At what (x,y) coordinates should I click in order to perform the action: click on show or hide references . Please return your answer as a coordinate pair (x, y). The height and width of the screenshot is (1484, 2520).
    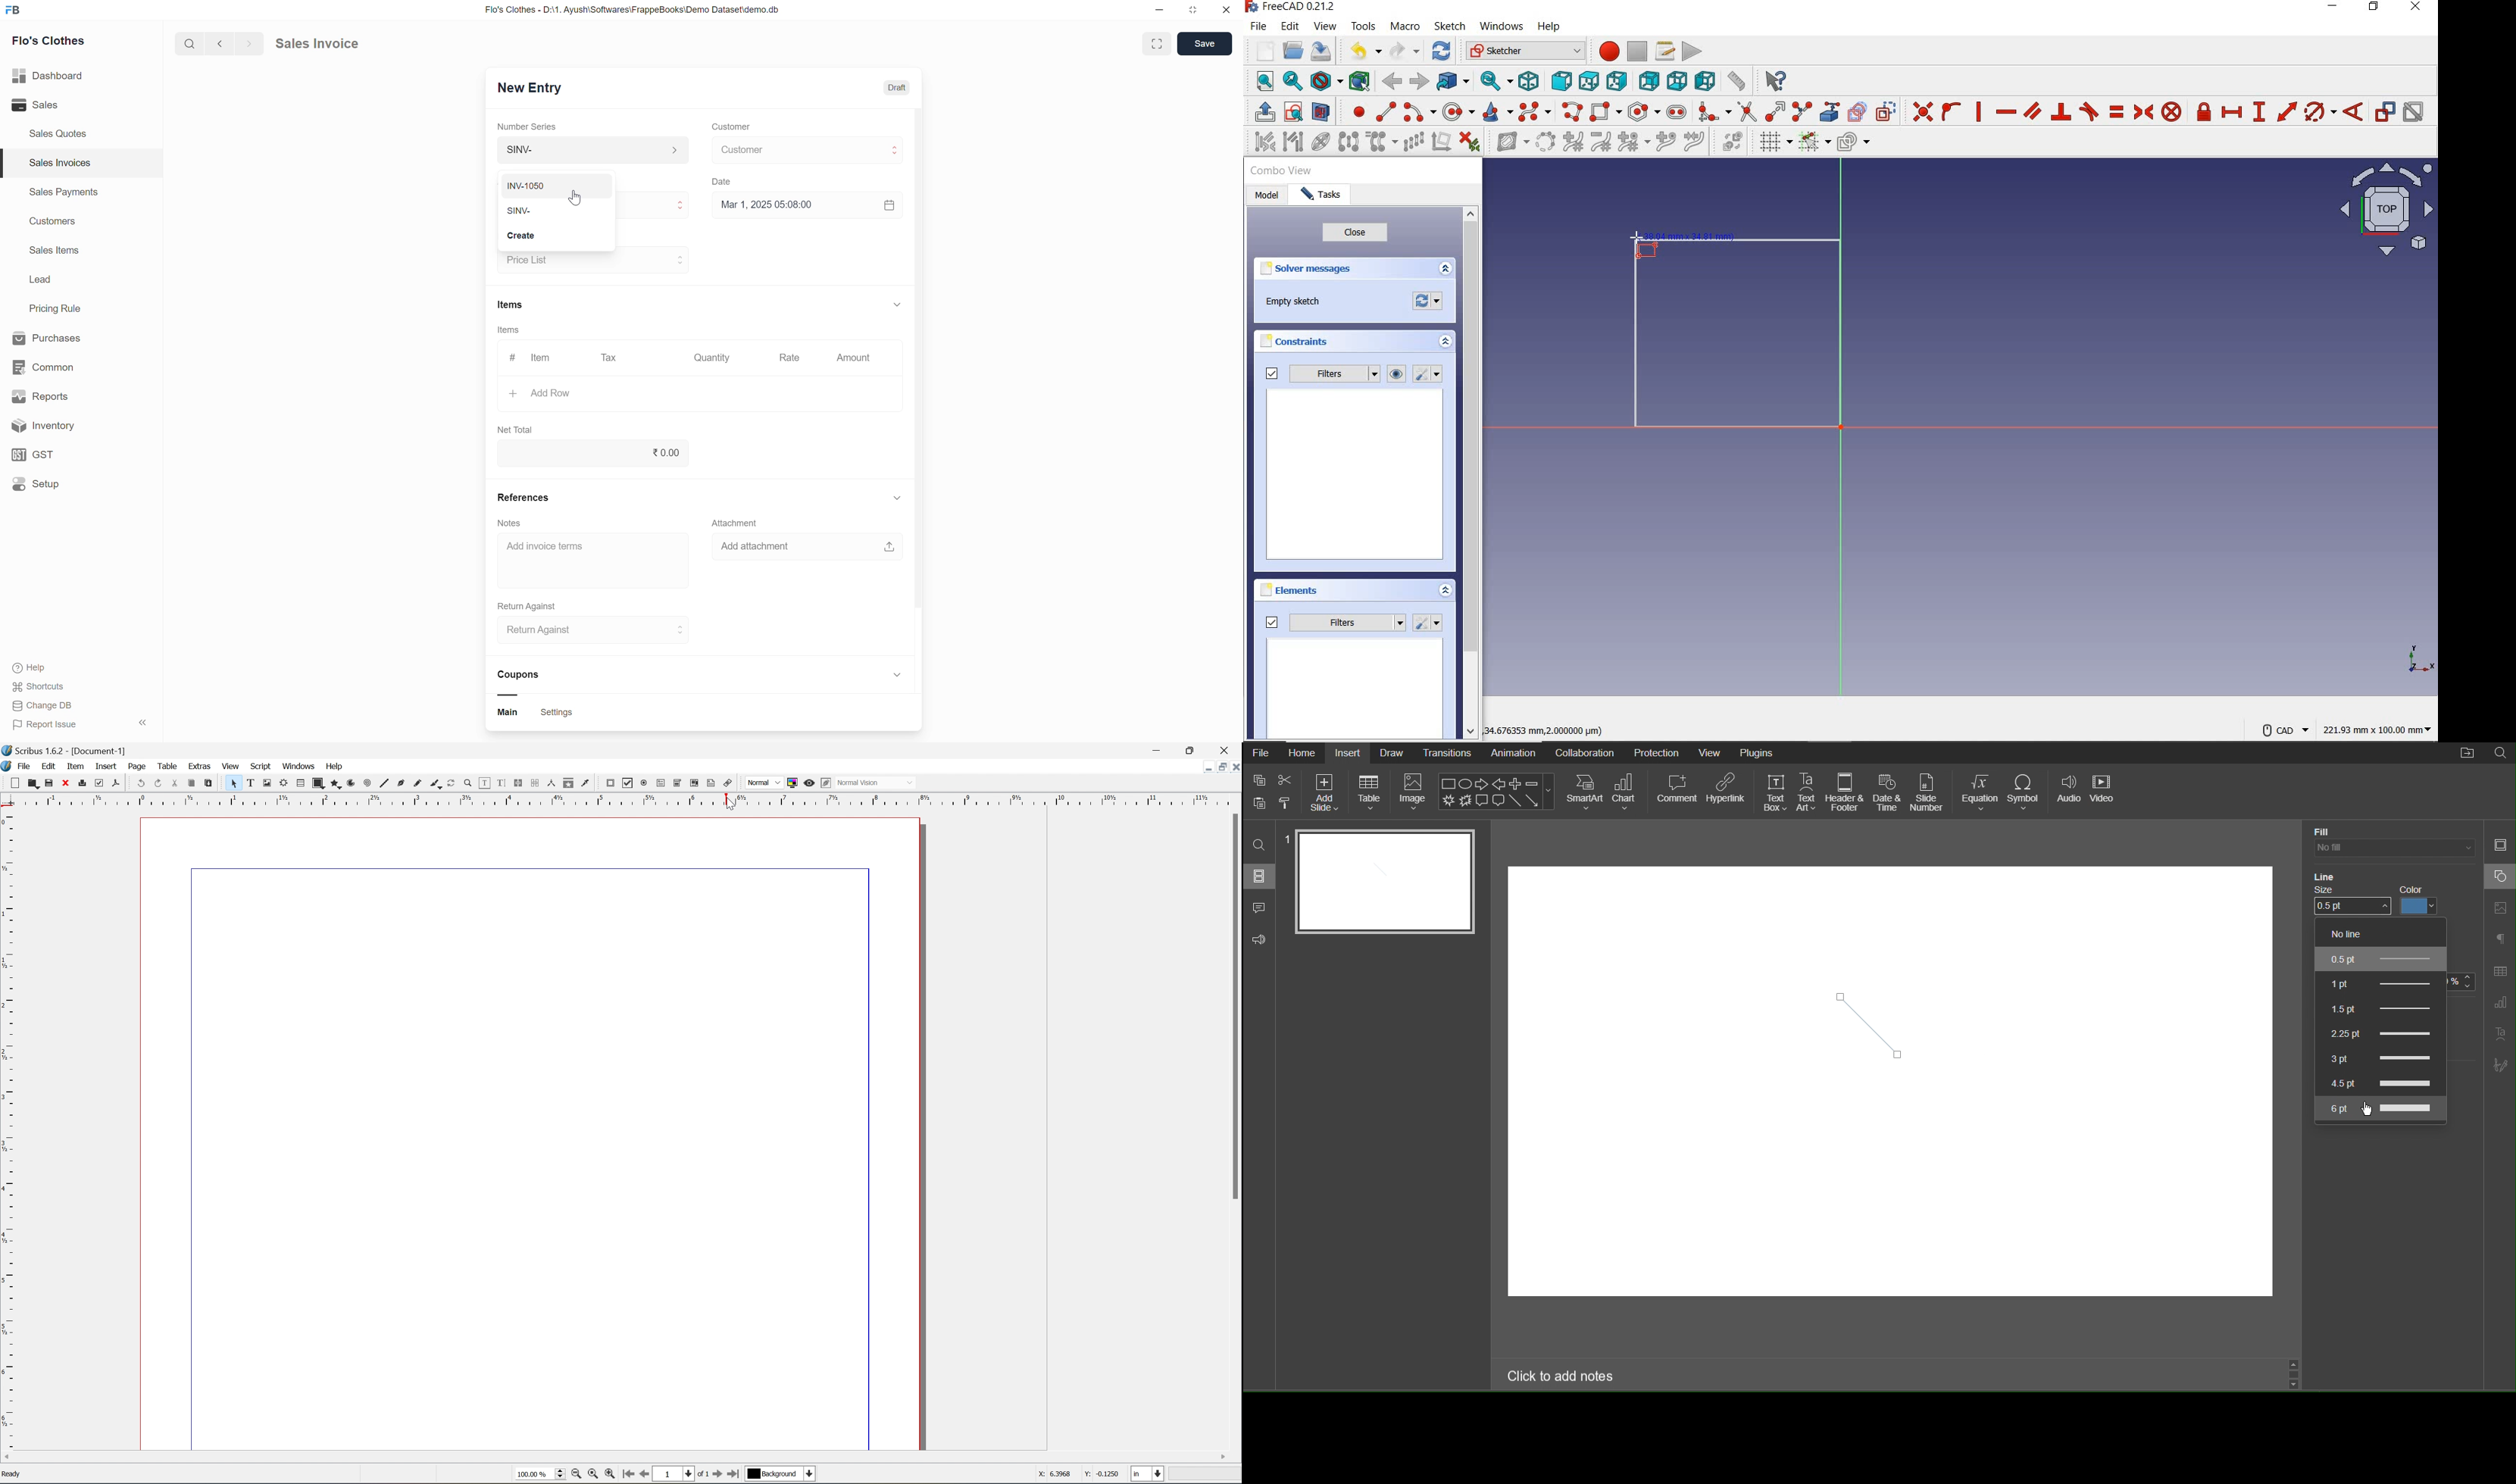
    Looking at the image, I should click on (897, 499).